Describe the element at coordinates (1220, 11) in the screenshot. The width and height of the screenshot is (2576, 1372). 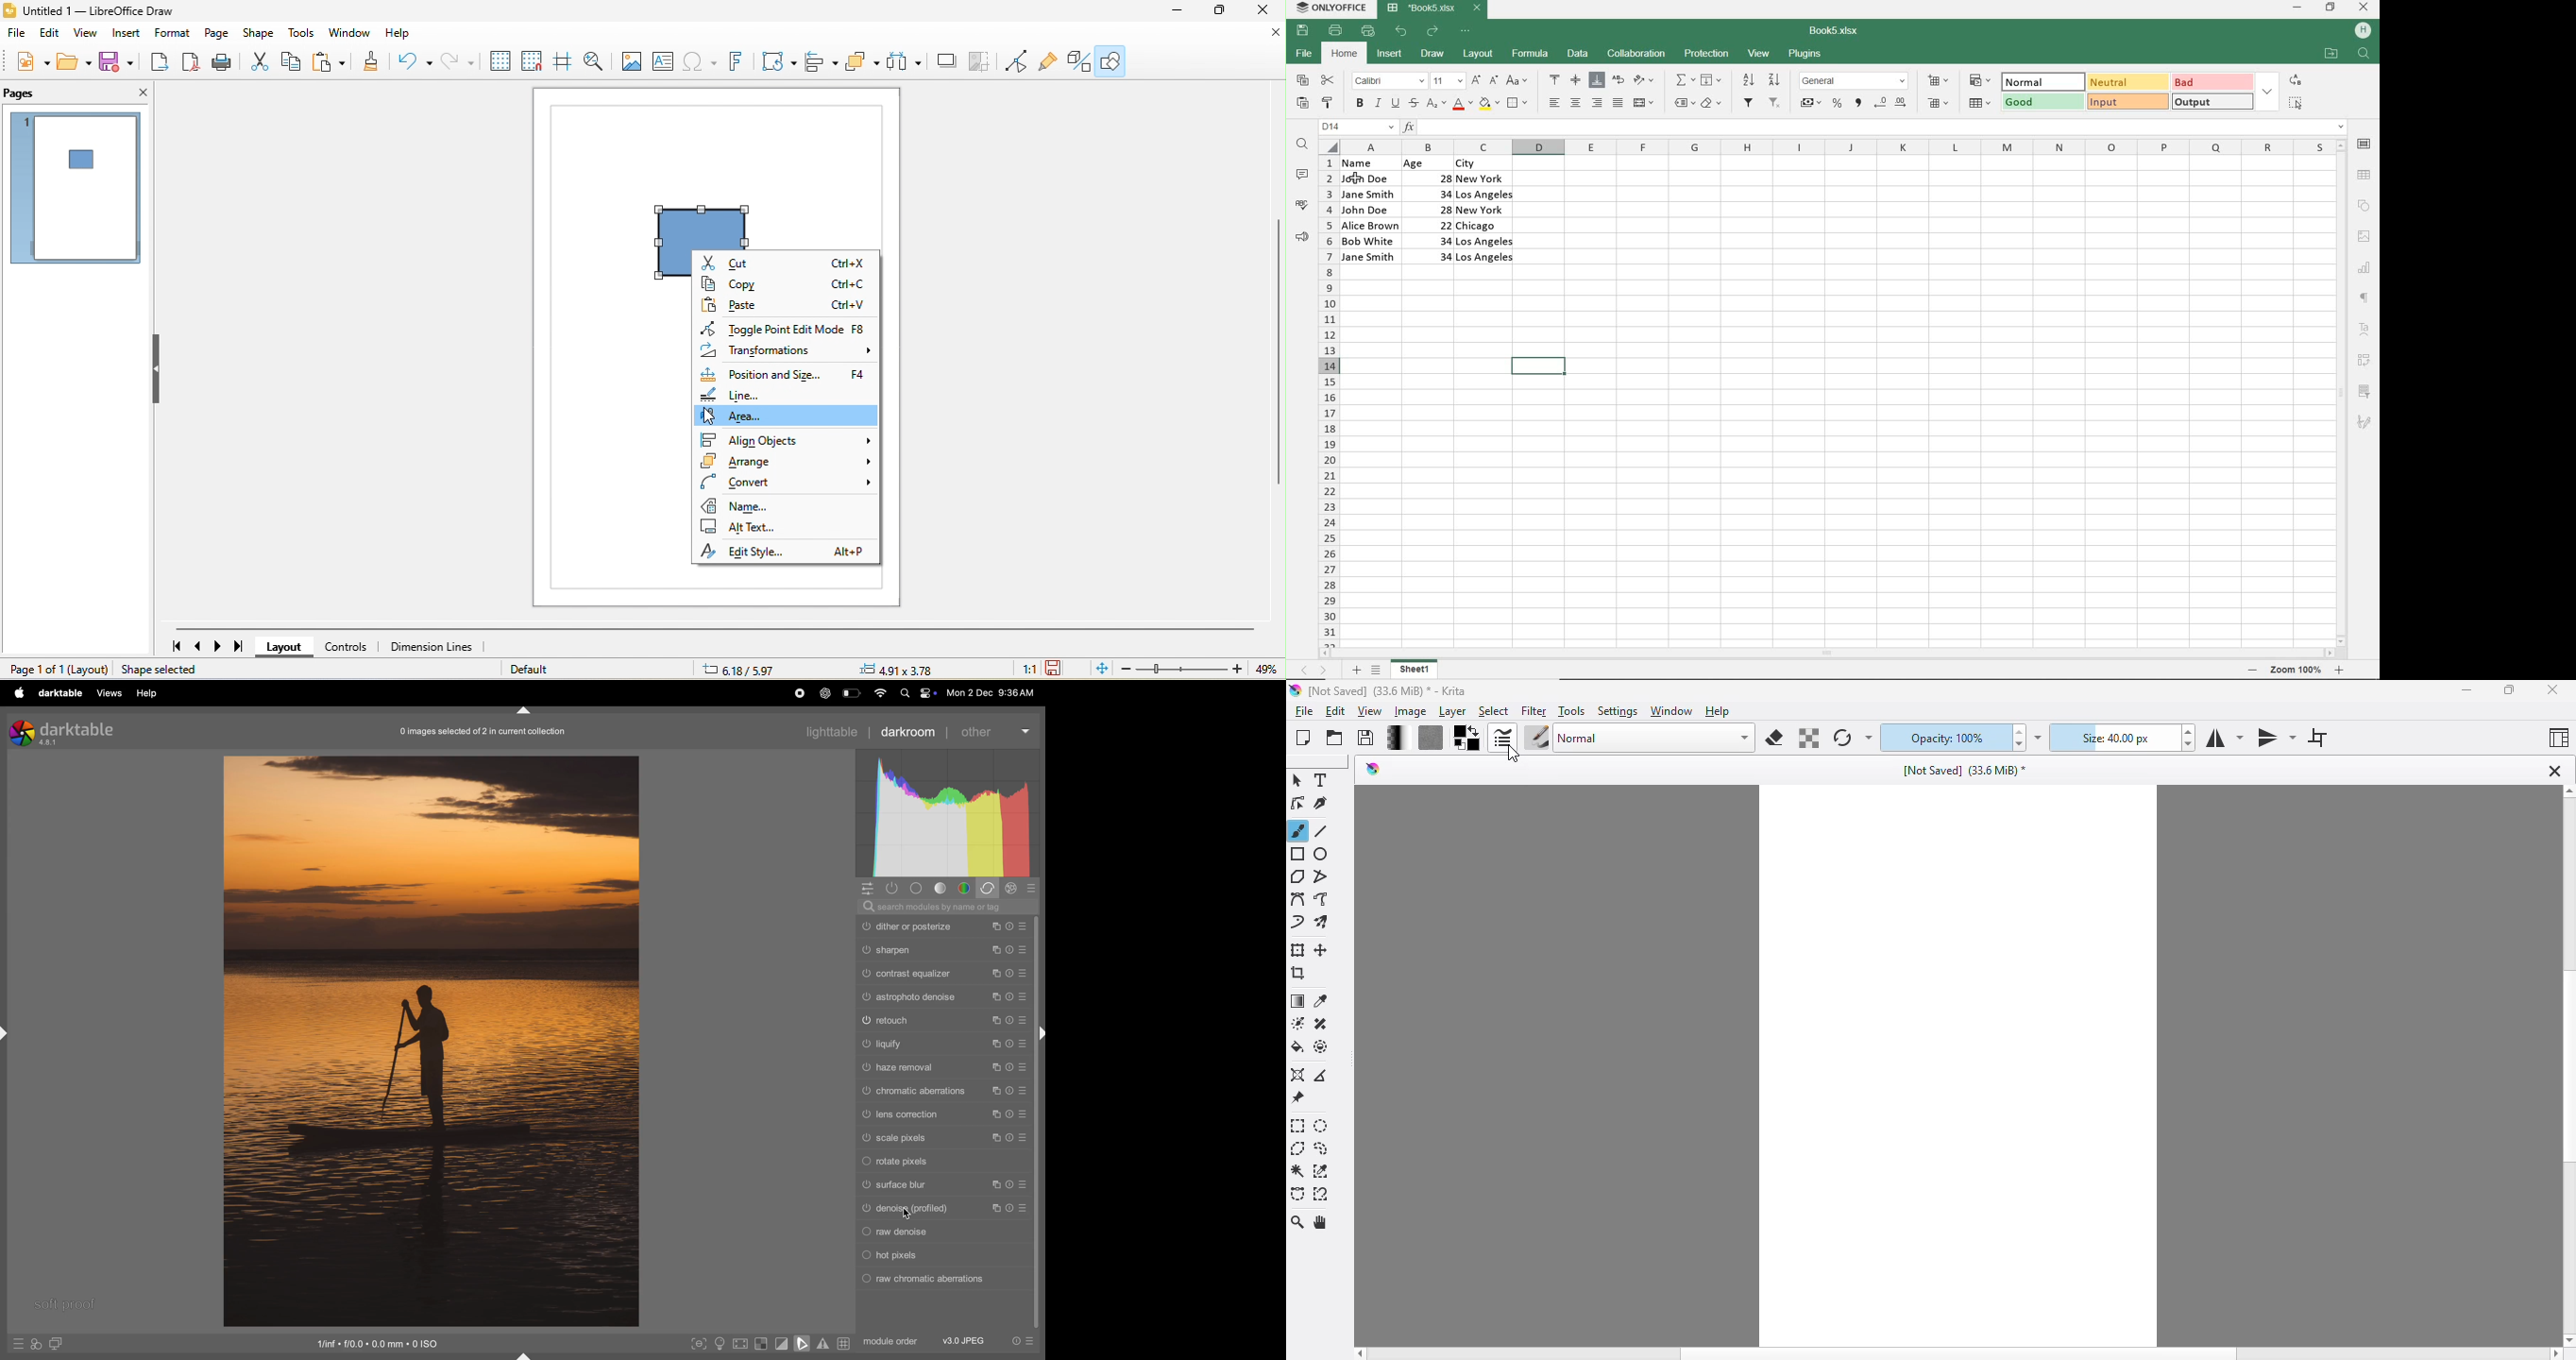
I see `maximize` at that location.